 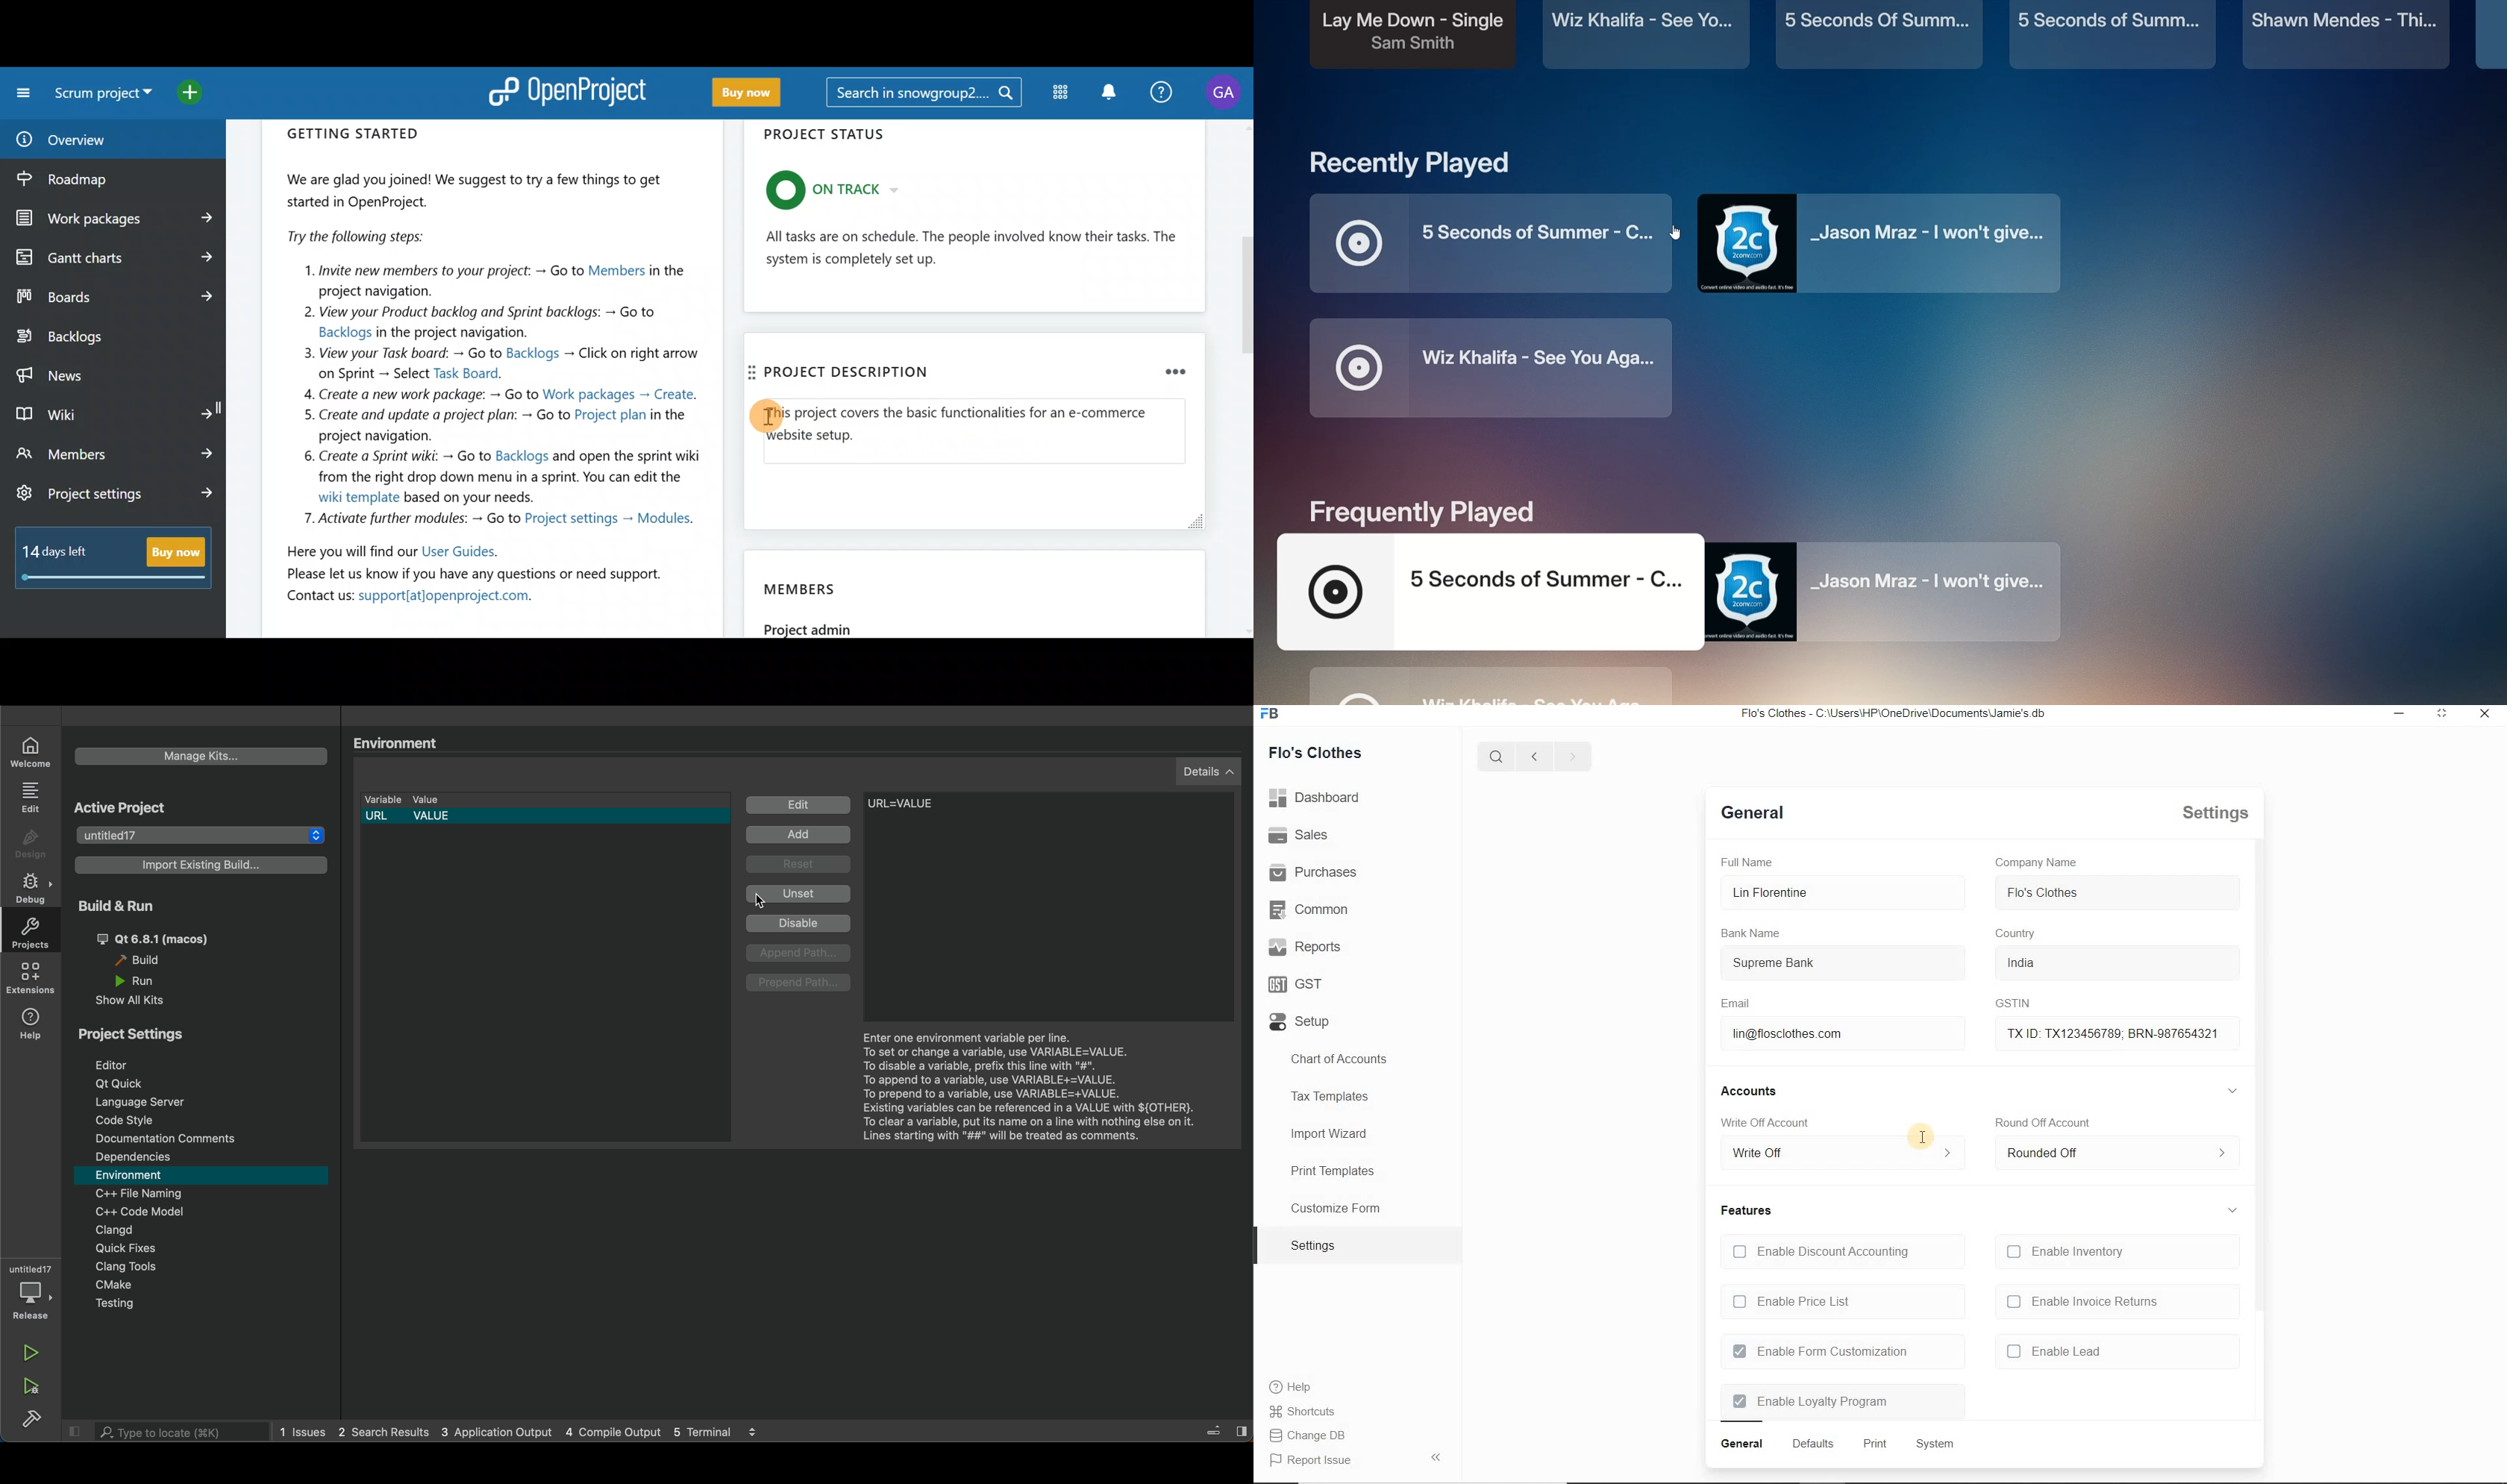 I want to click on Accounts, so click(x=1751, y=1091).